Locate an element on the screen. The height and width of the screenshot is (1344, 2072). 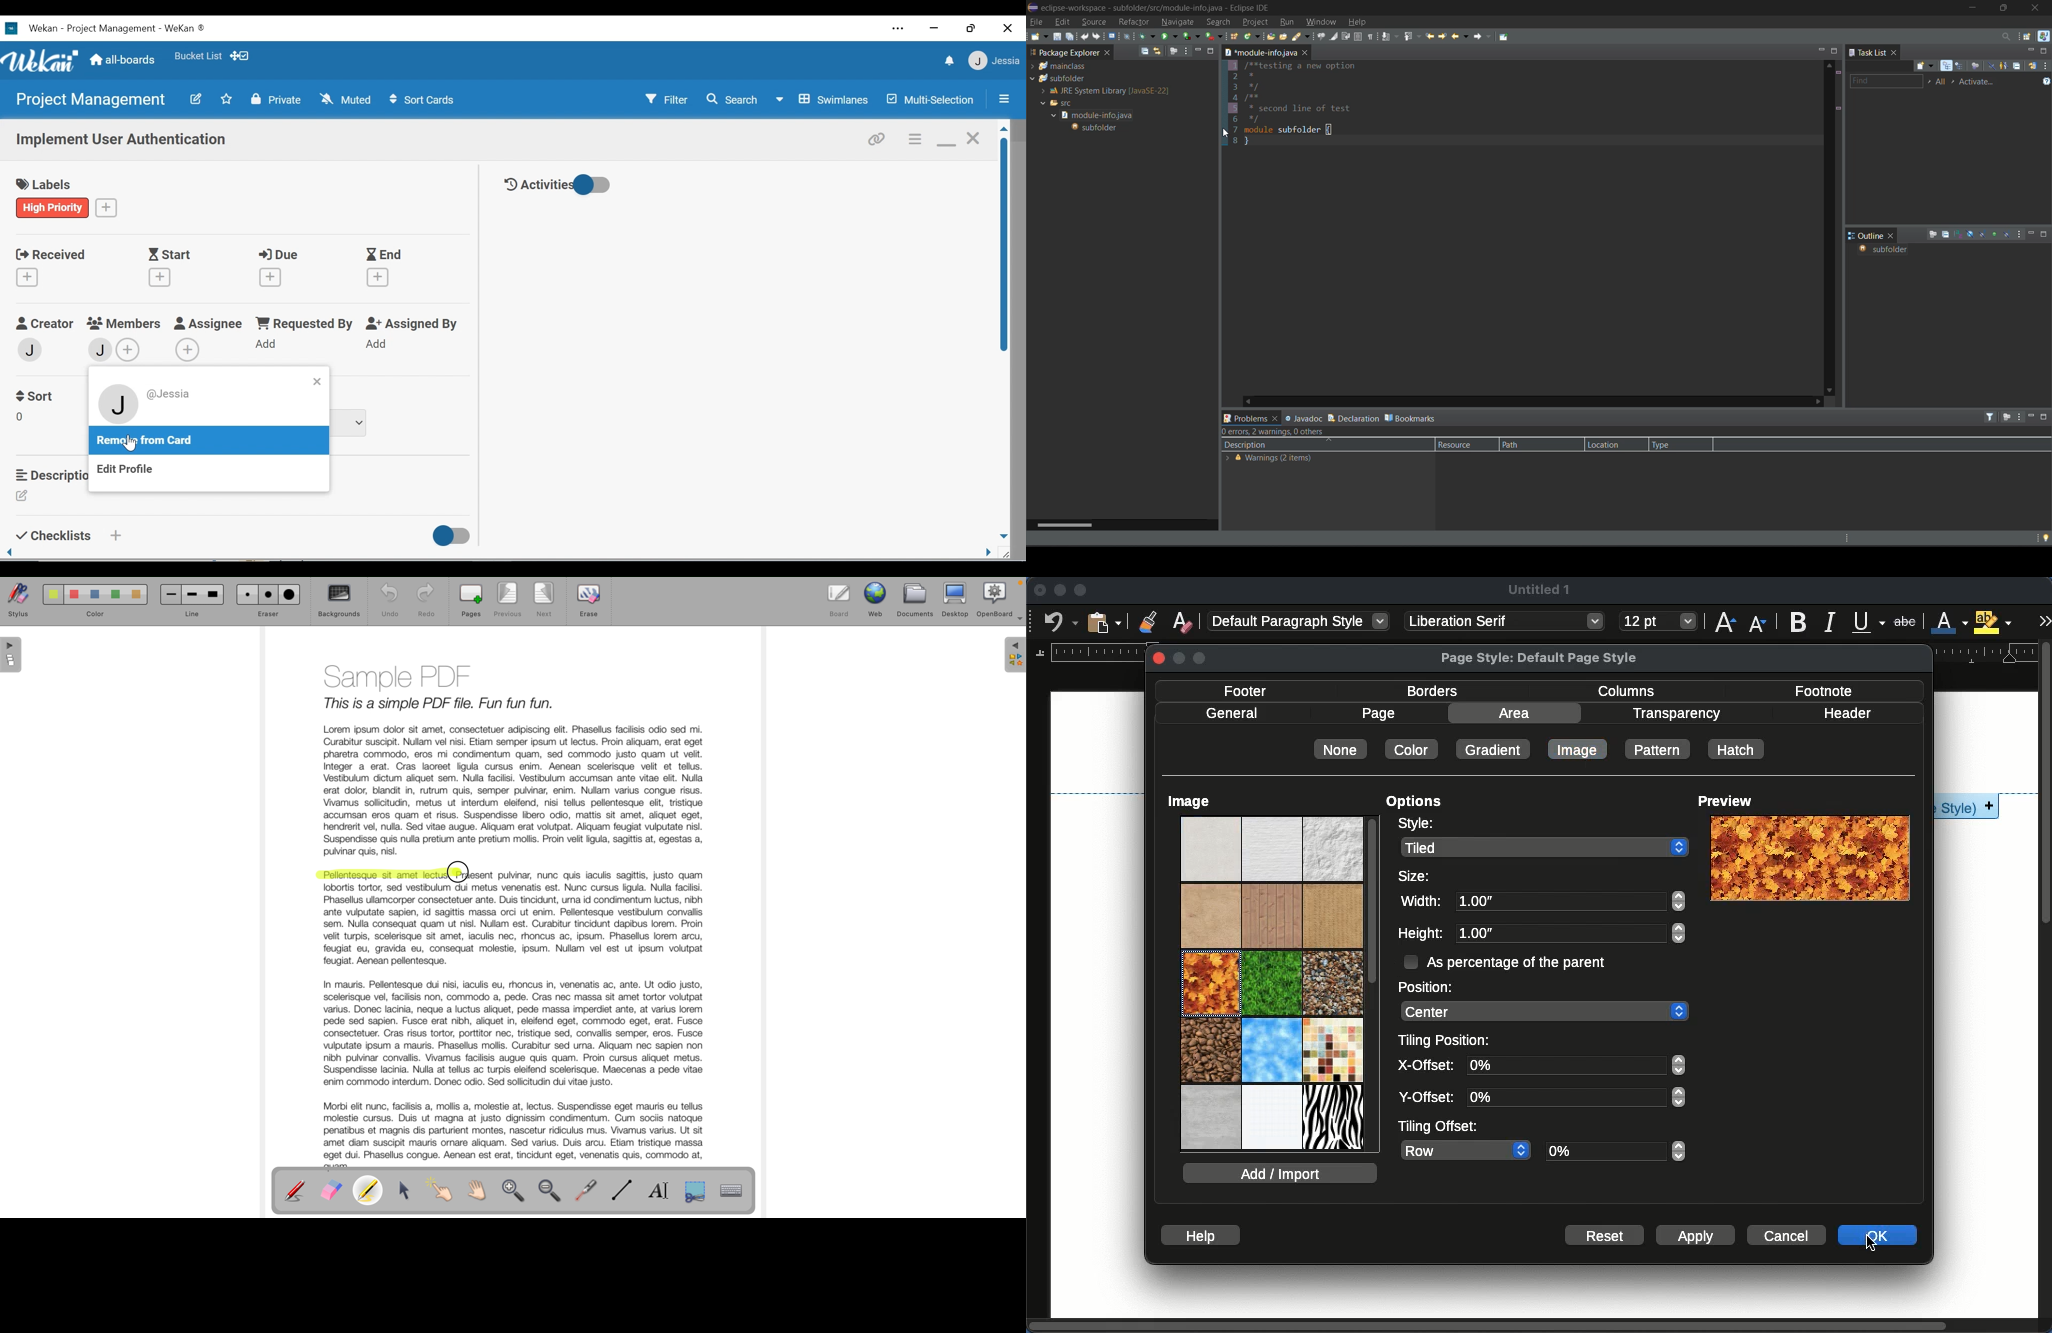
hide non public members is located at coordinates (1995, 233).